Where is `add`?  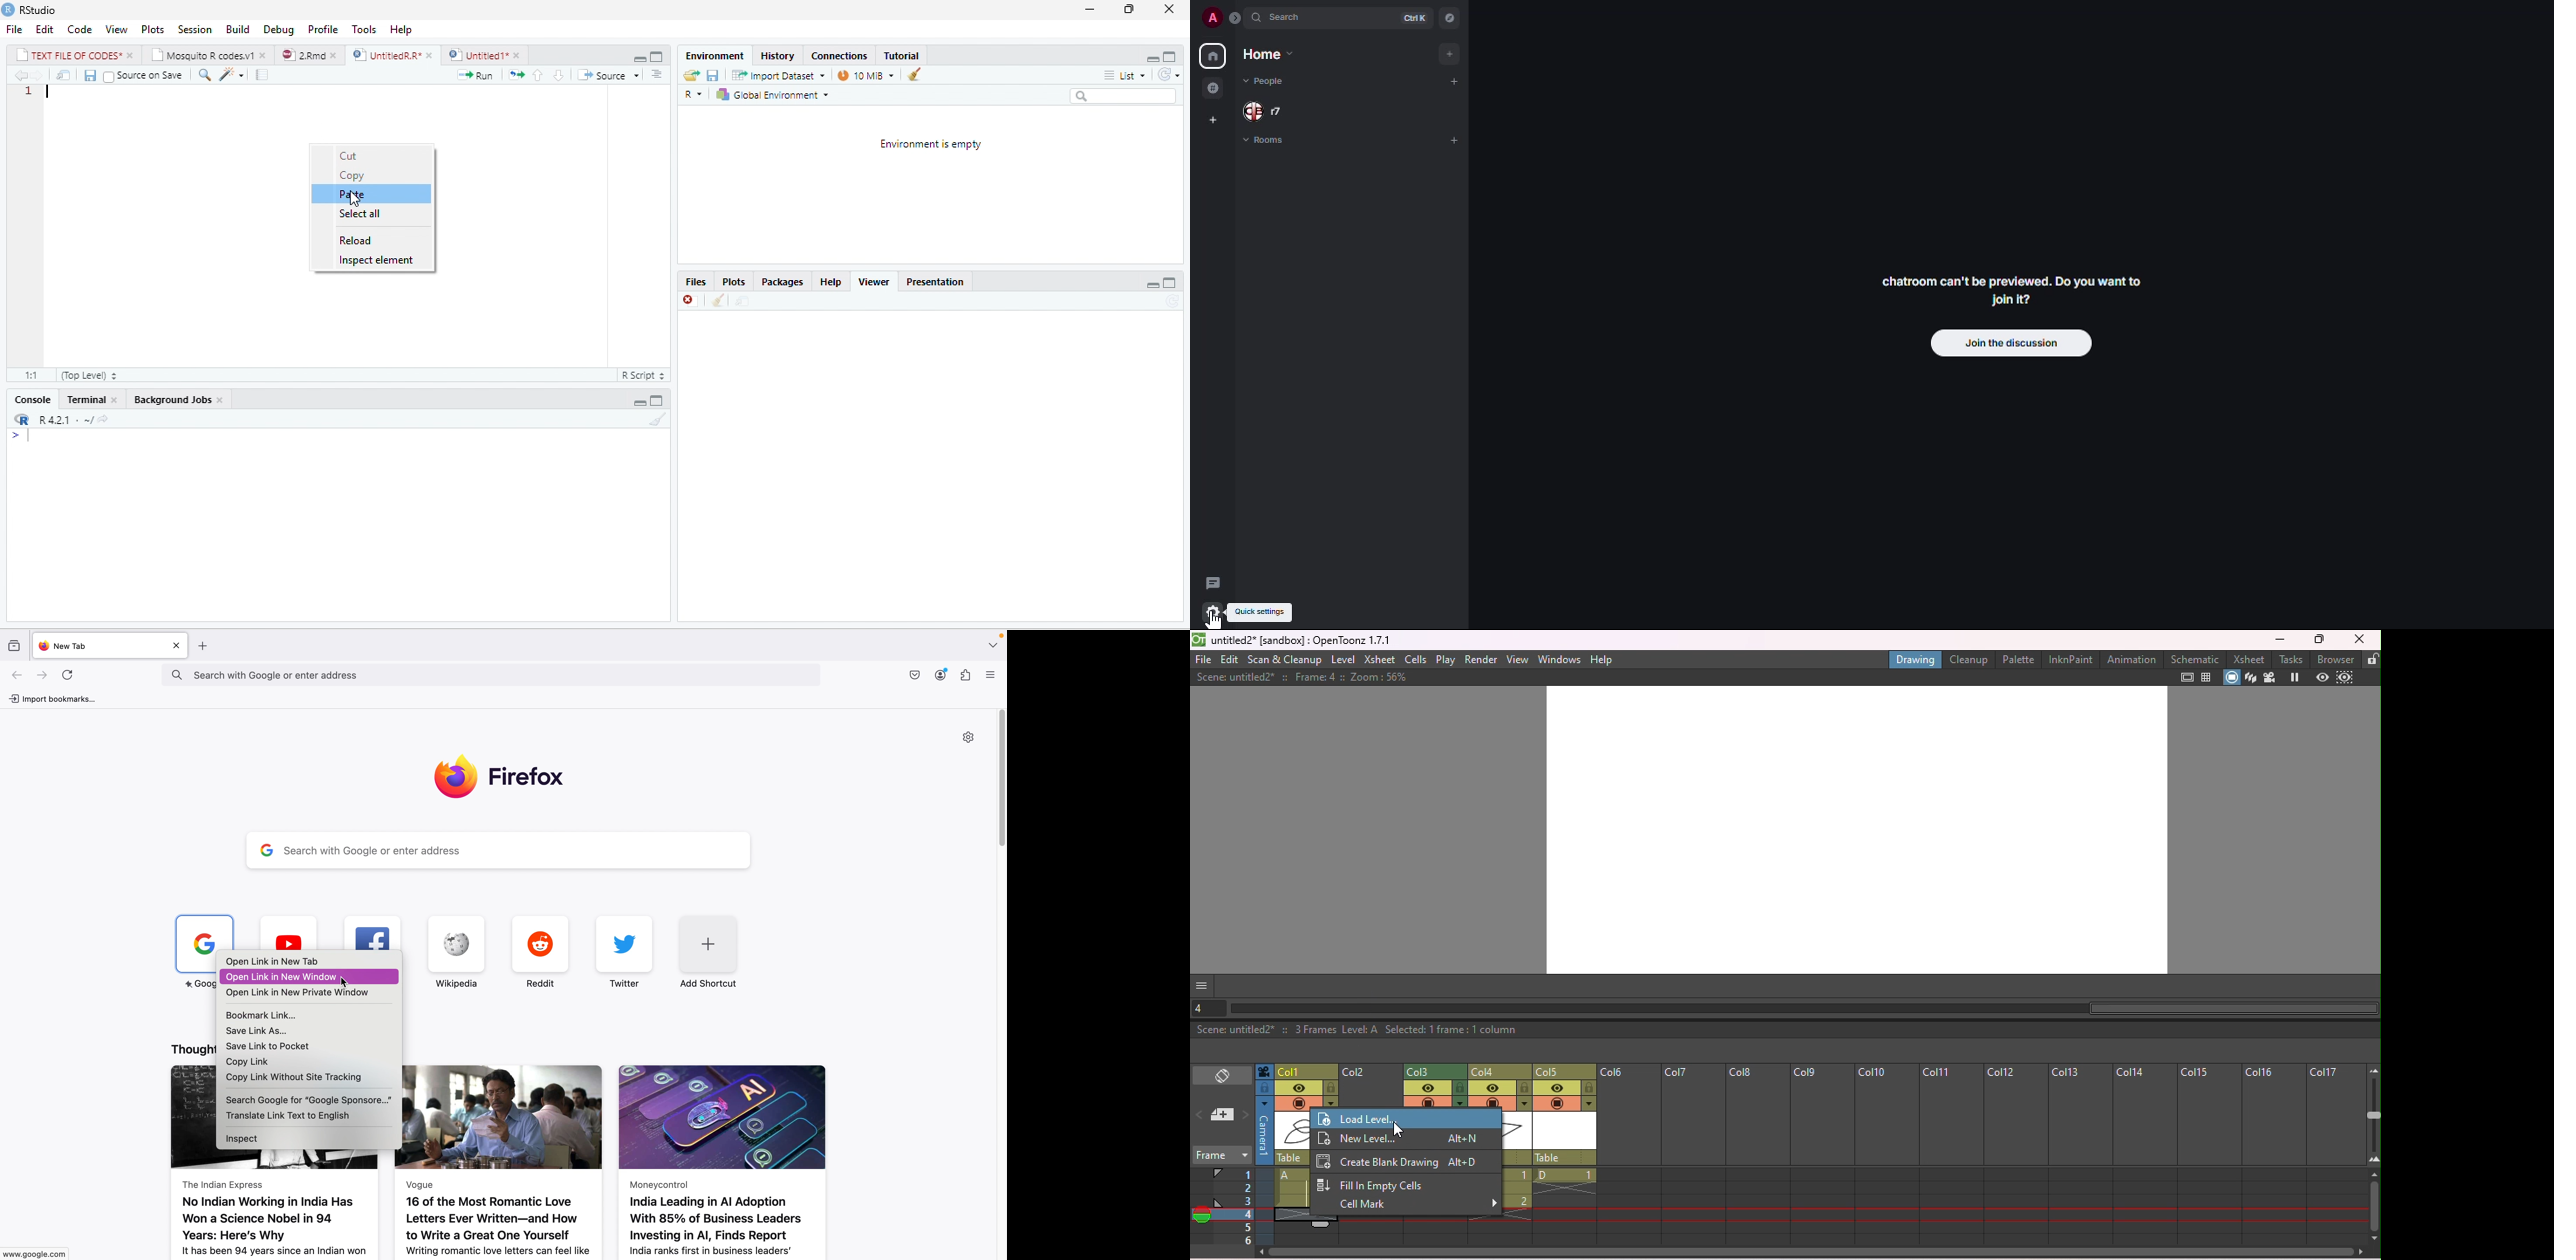 add is located at coordinates (1458, 83).